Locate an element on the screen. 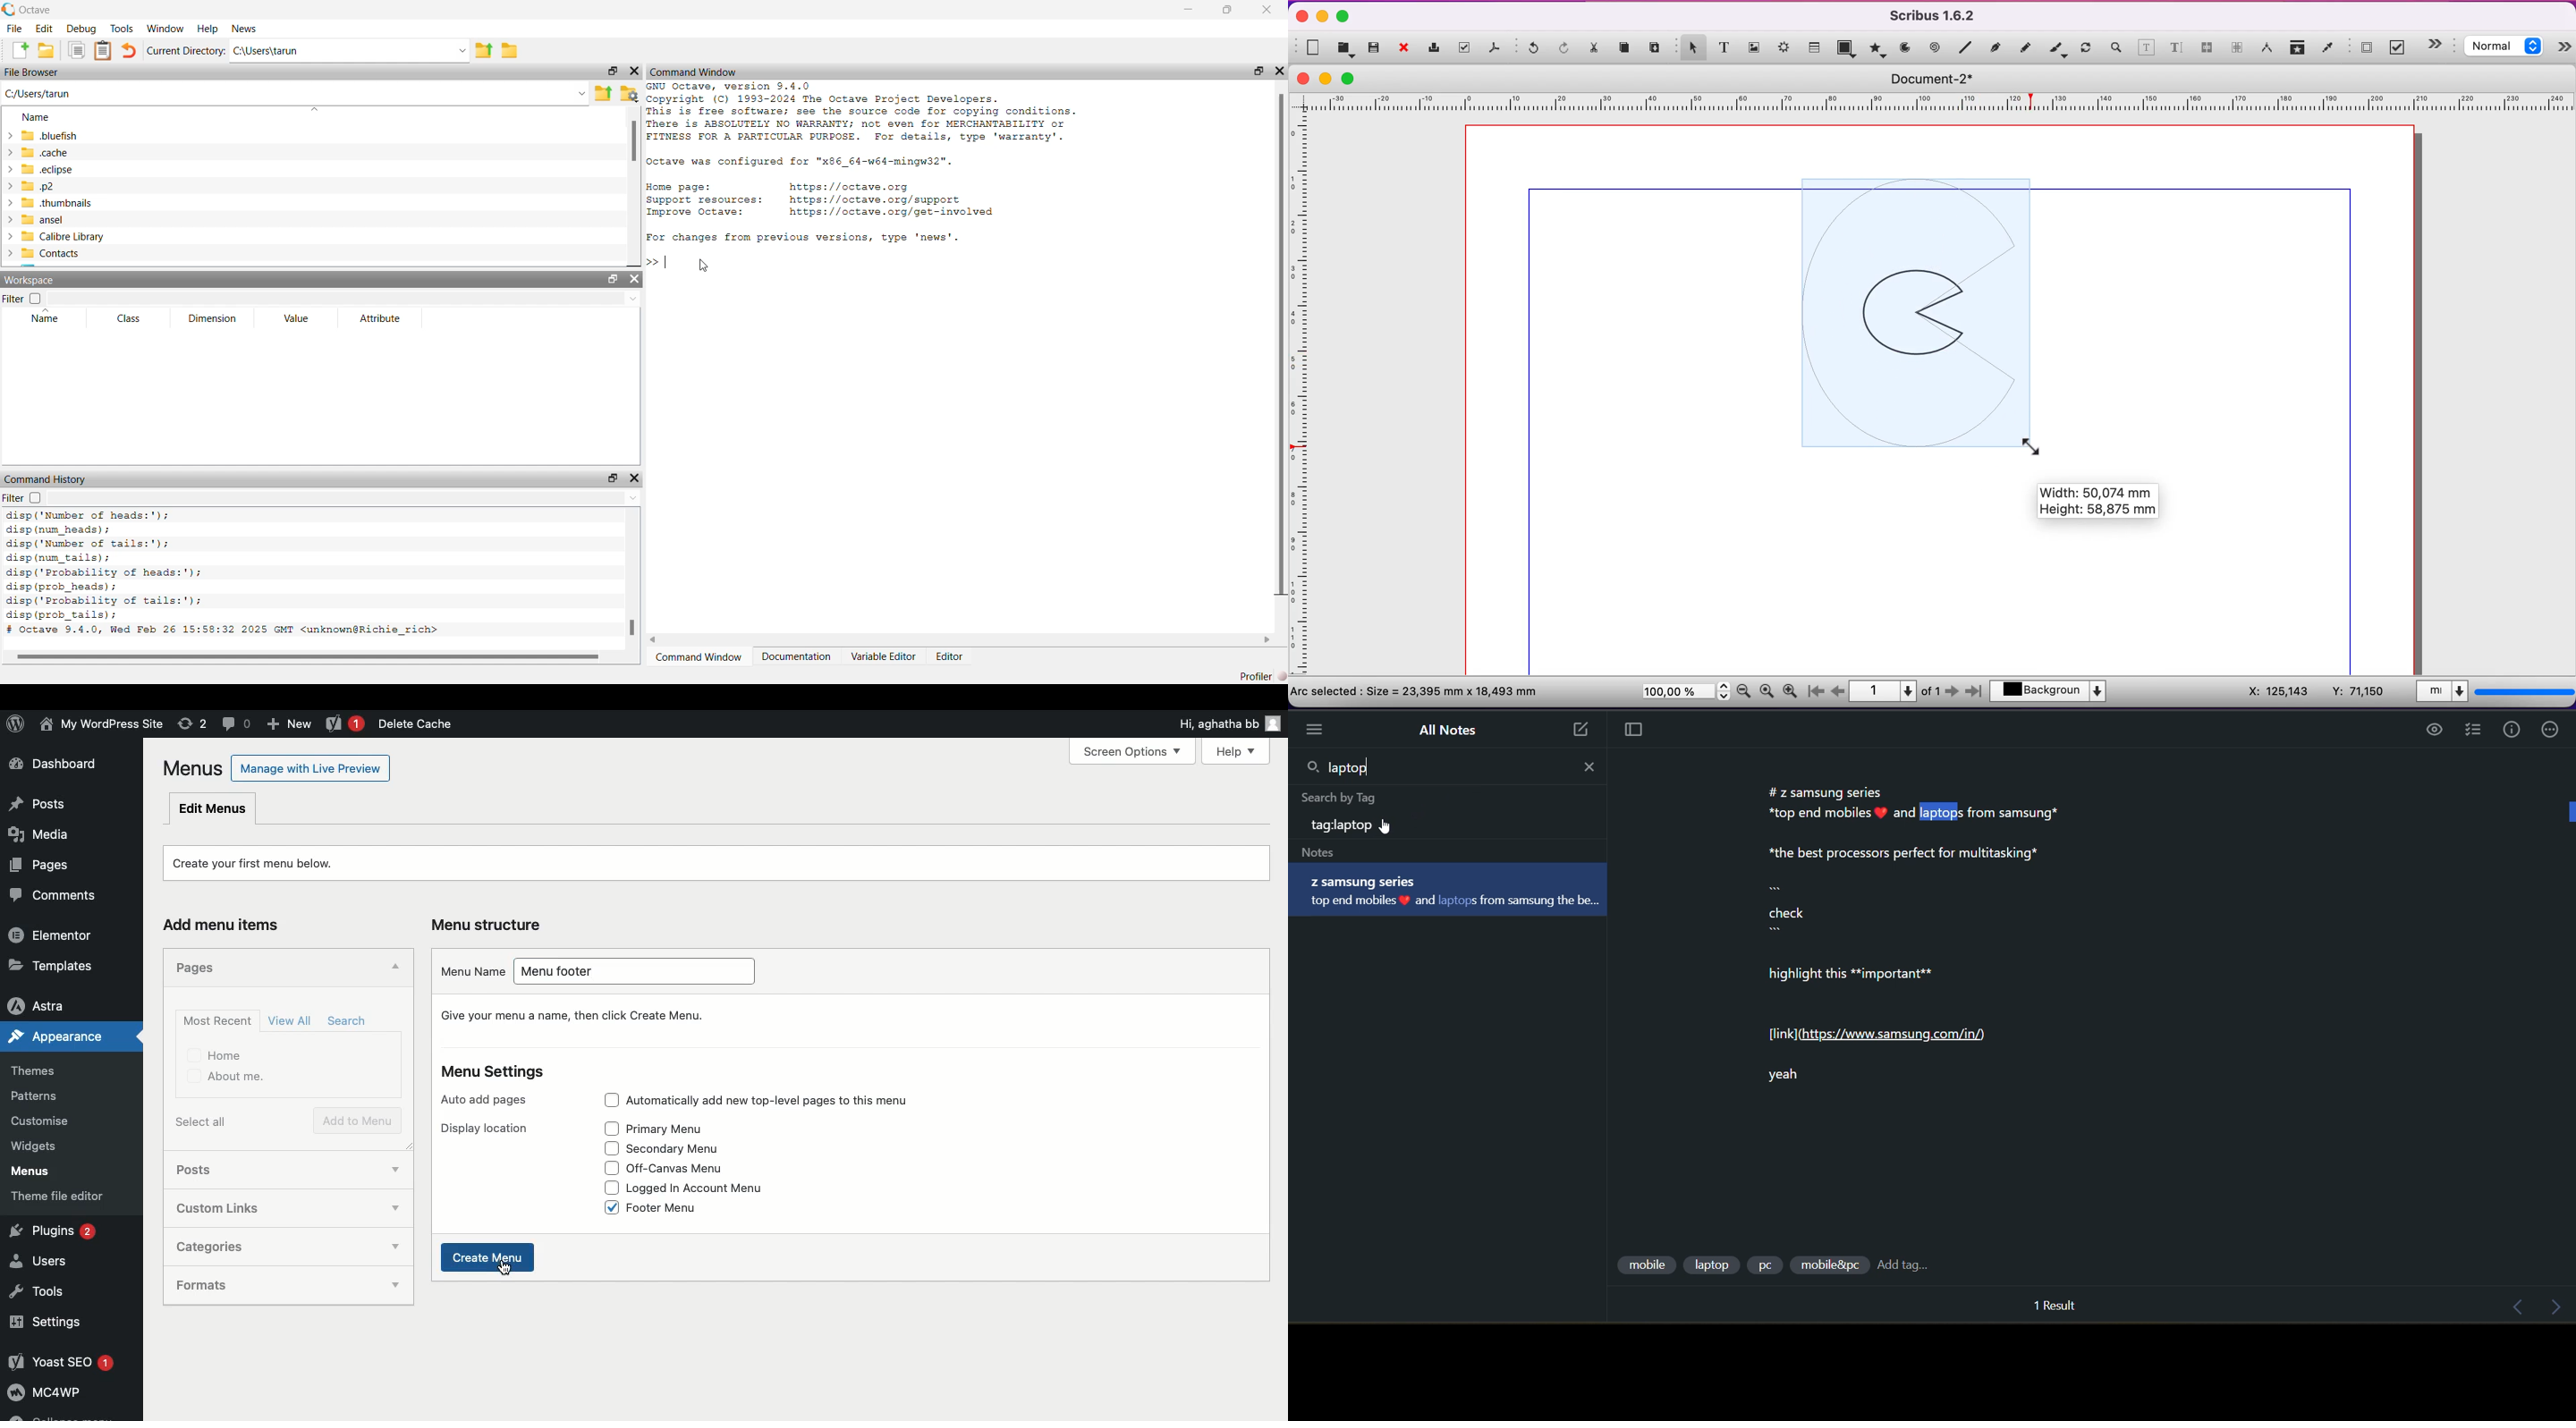  Hide Widget is located at coordinates (1280, 70).